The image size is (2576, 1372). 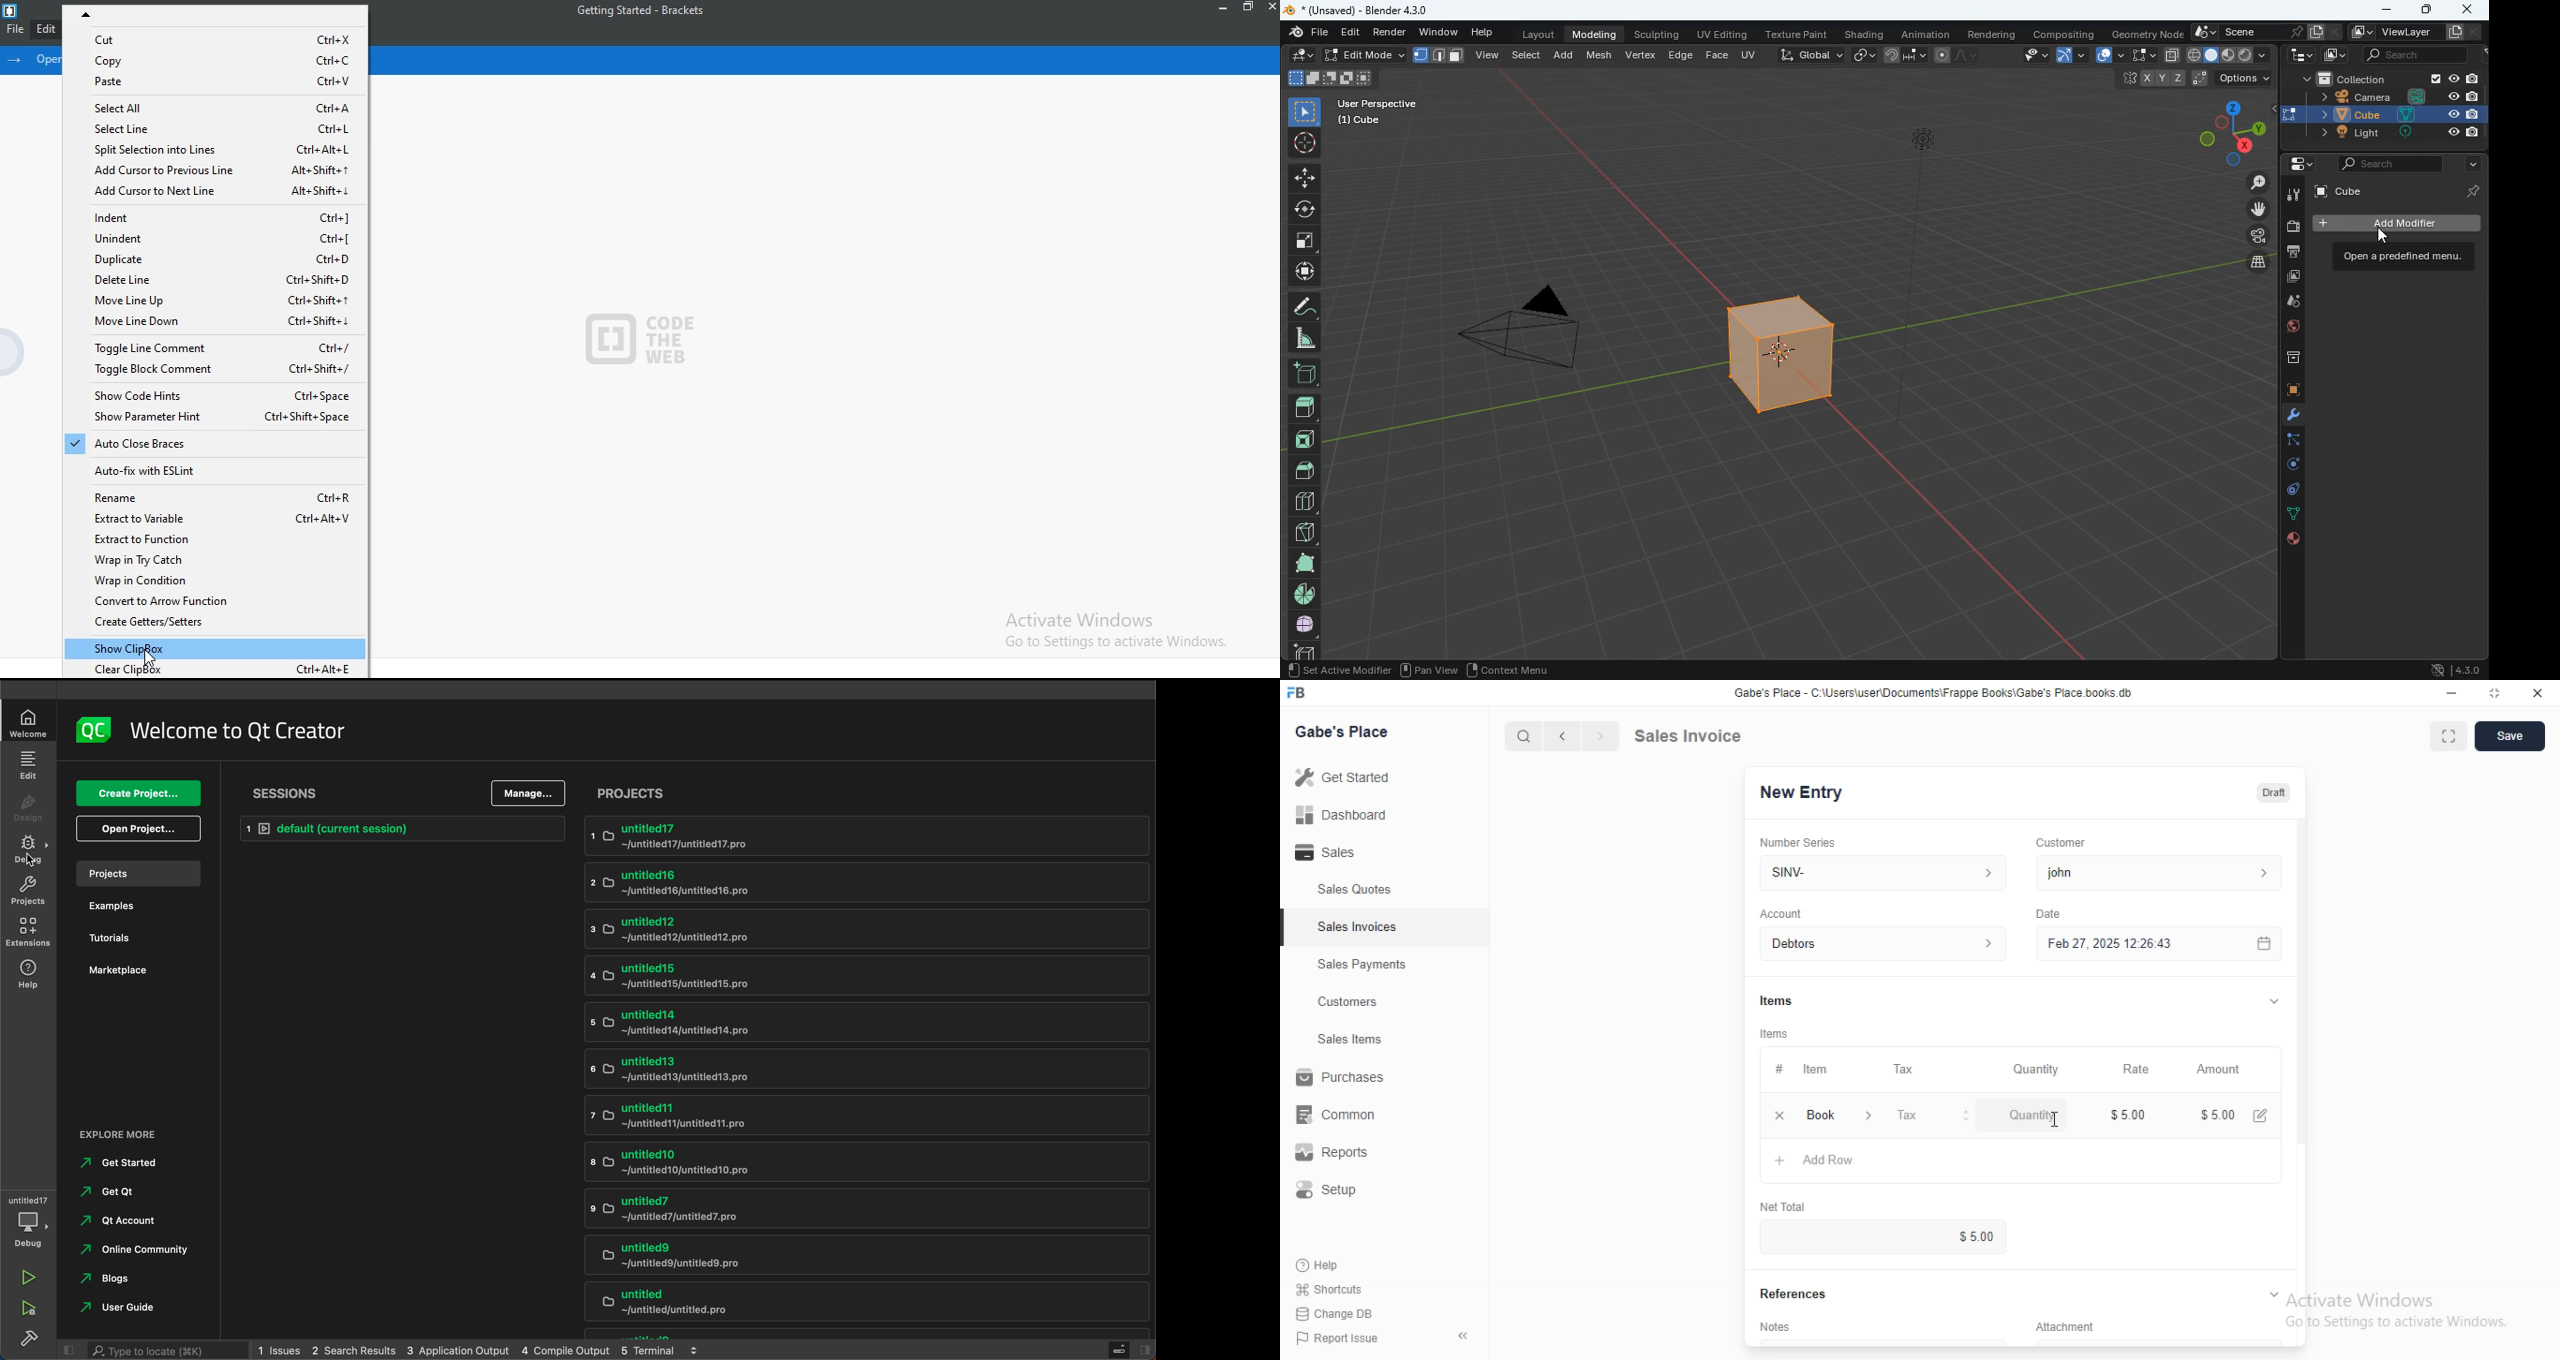 I want to click on untitled16
~Juntitled16/untitled16.pro, so click(x=863, y=881).